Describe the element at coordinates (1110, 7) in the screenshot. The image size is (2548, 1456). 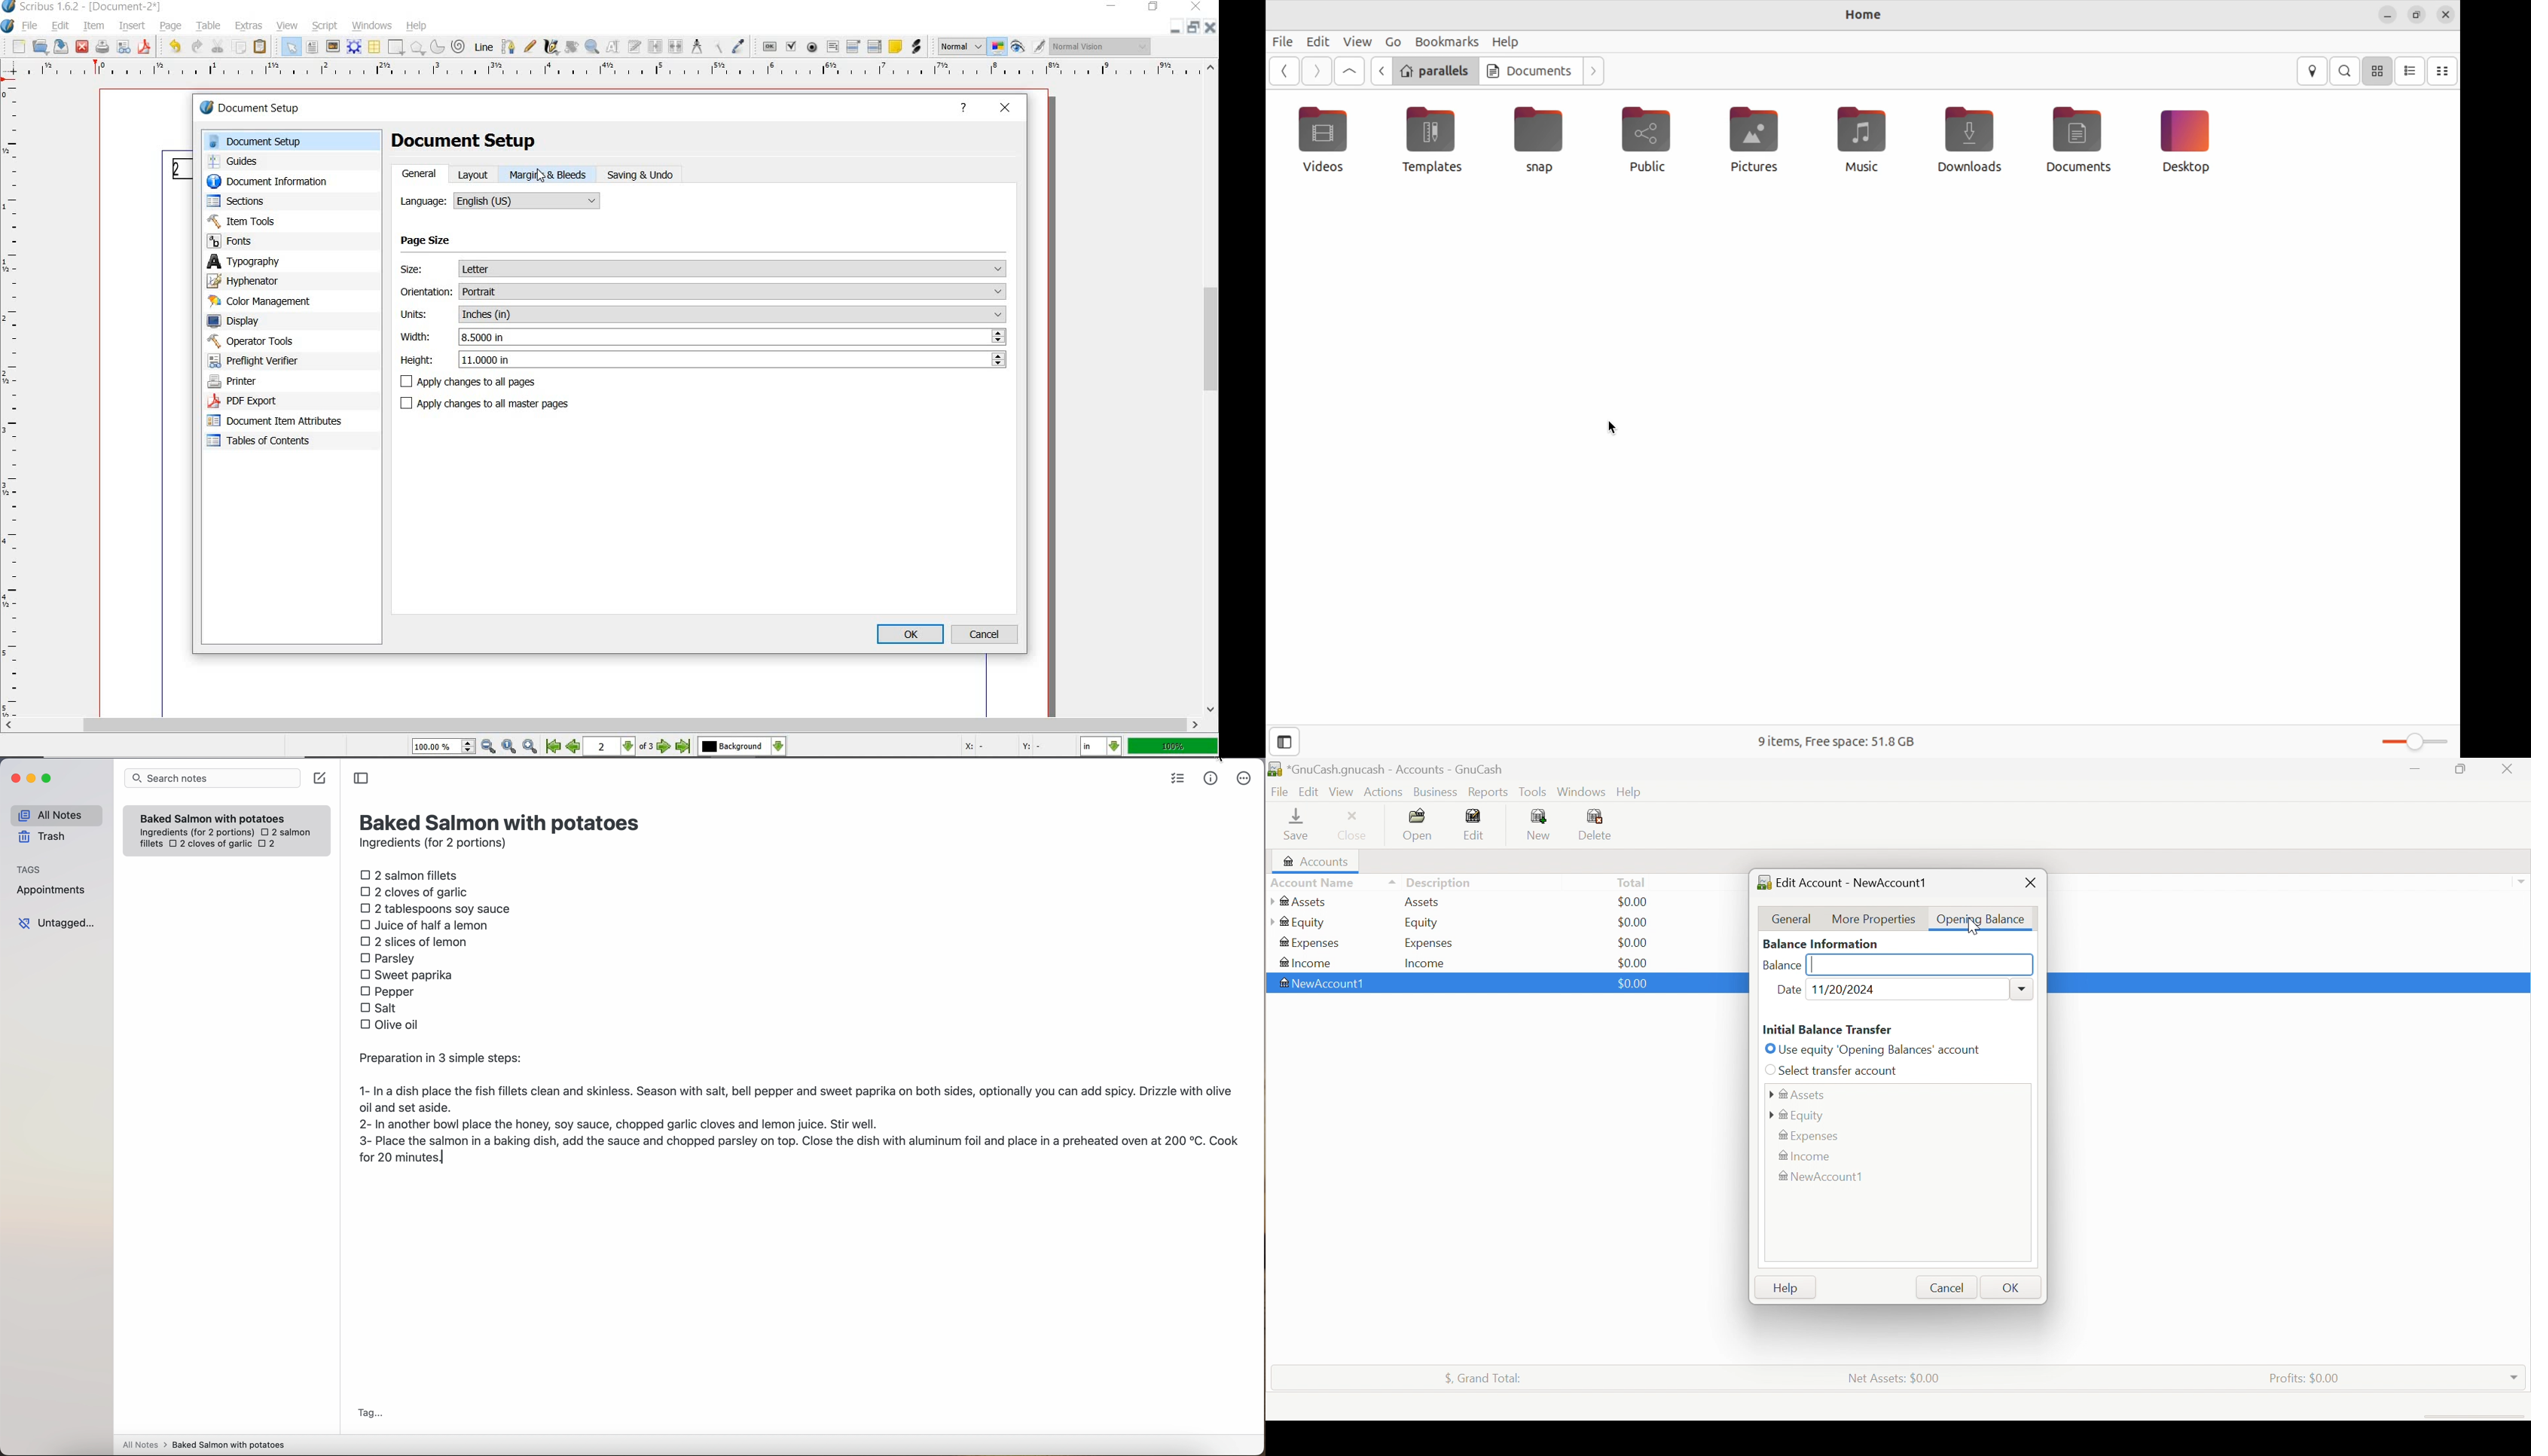
I see `minimize` at that location.